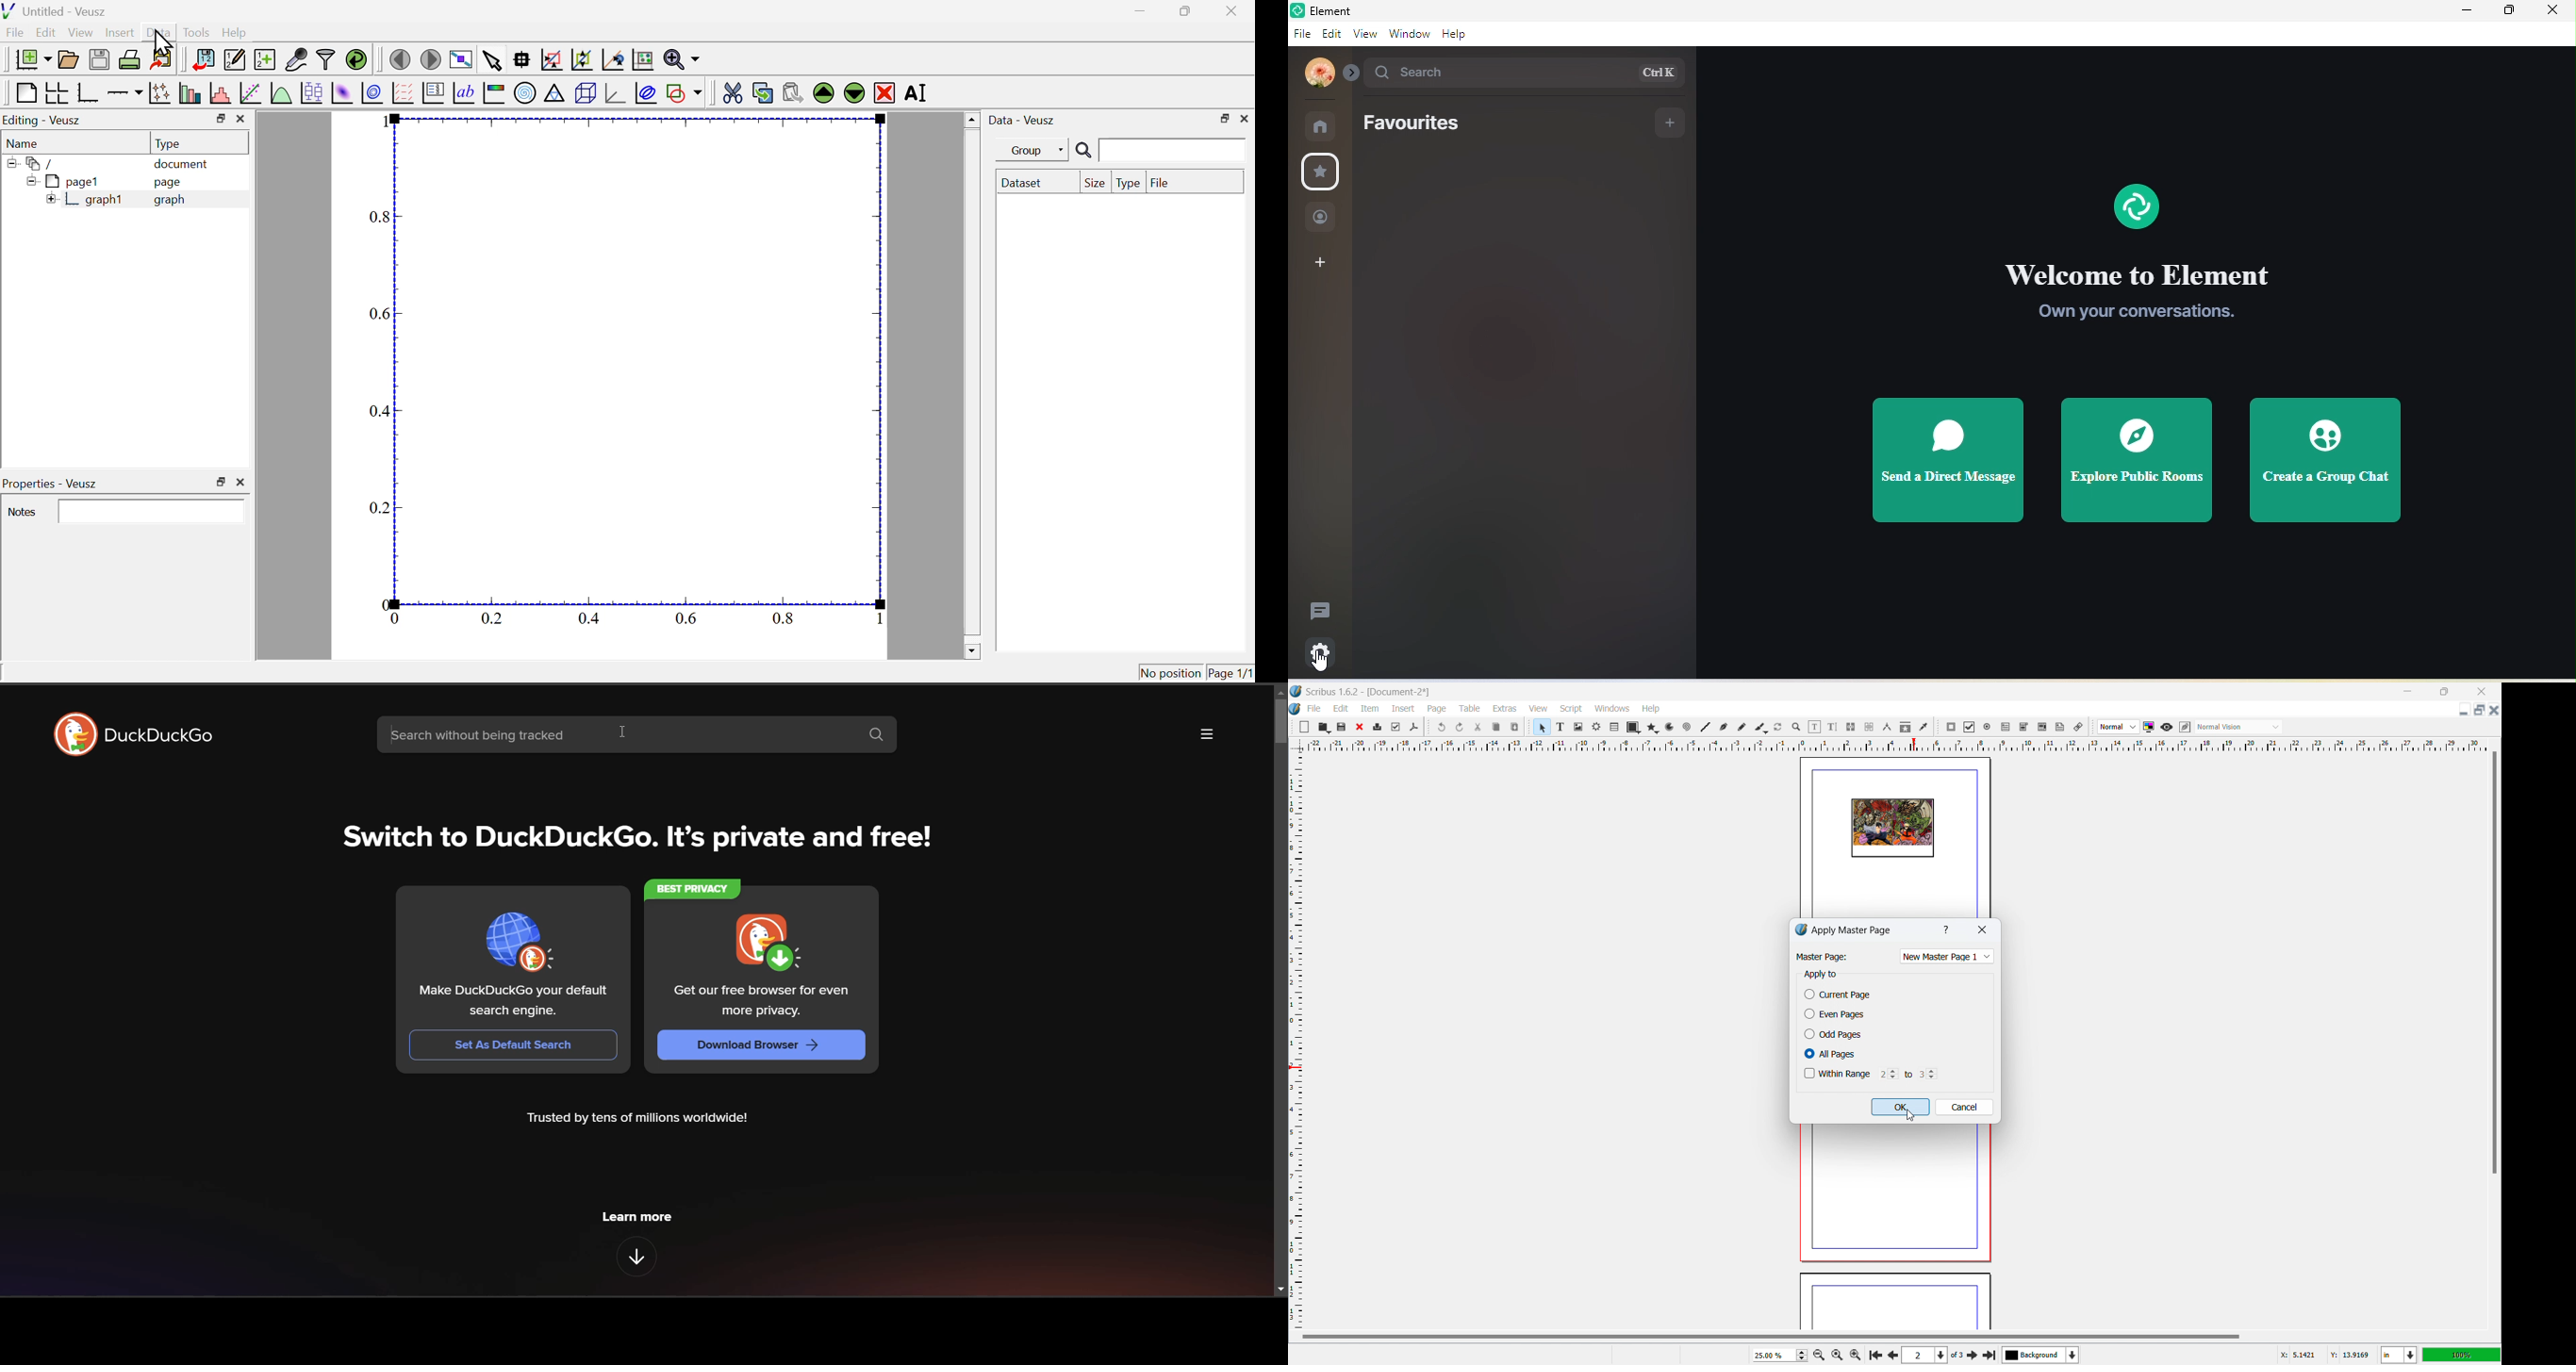 The image size is (2576, 1372). Describe the element at coordinates (2324, 1353) in the screenshot. I see `cursor coordinate` at that location.